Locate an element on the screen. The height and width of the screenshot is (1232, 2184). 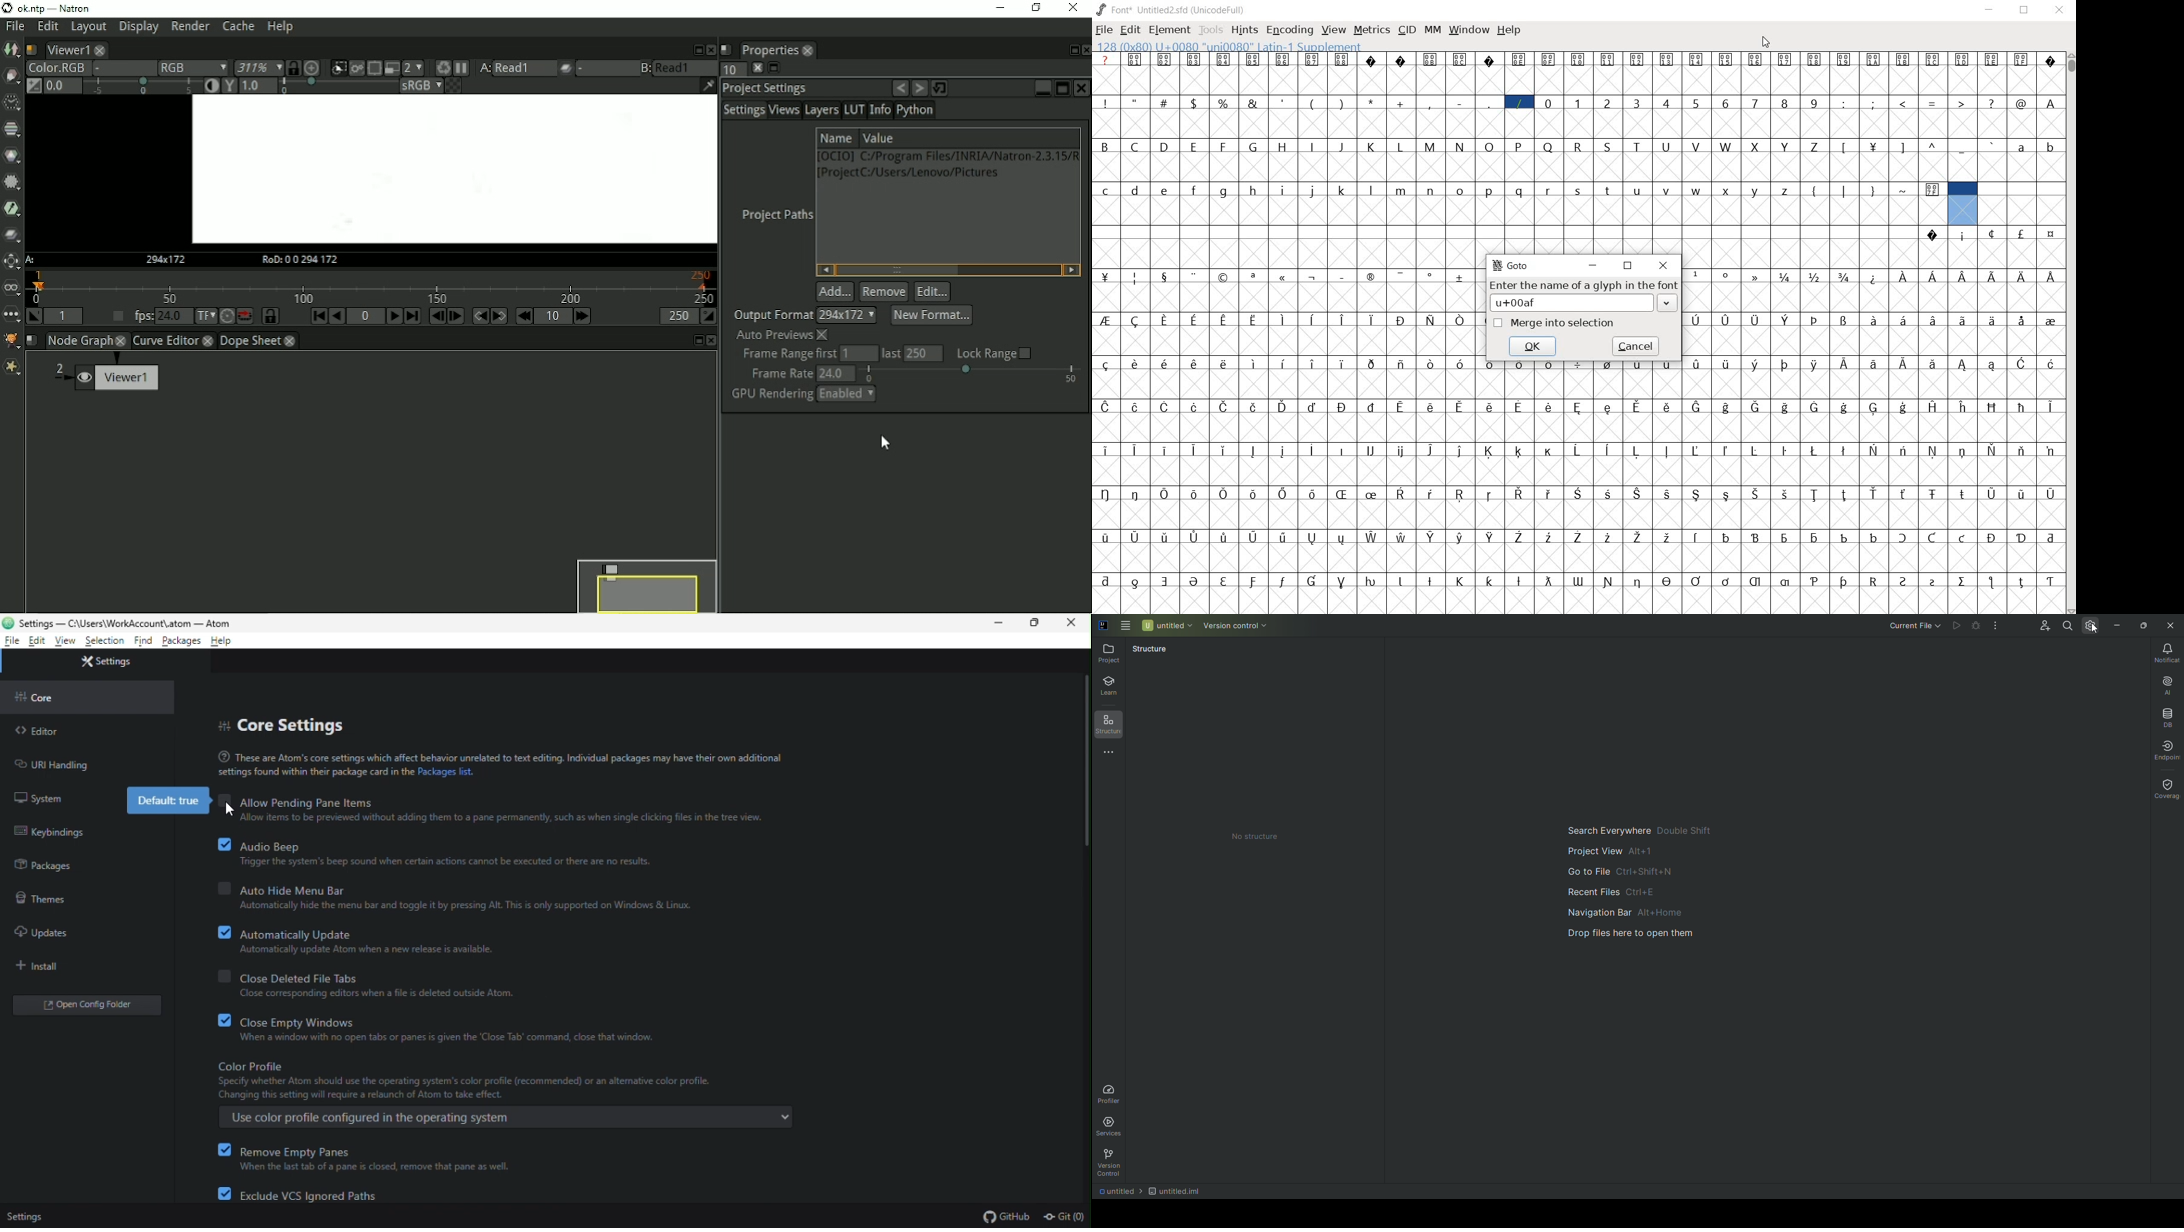
Symbol is located at coordinates (1815, 276).